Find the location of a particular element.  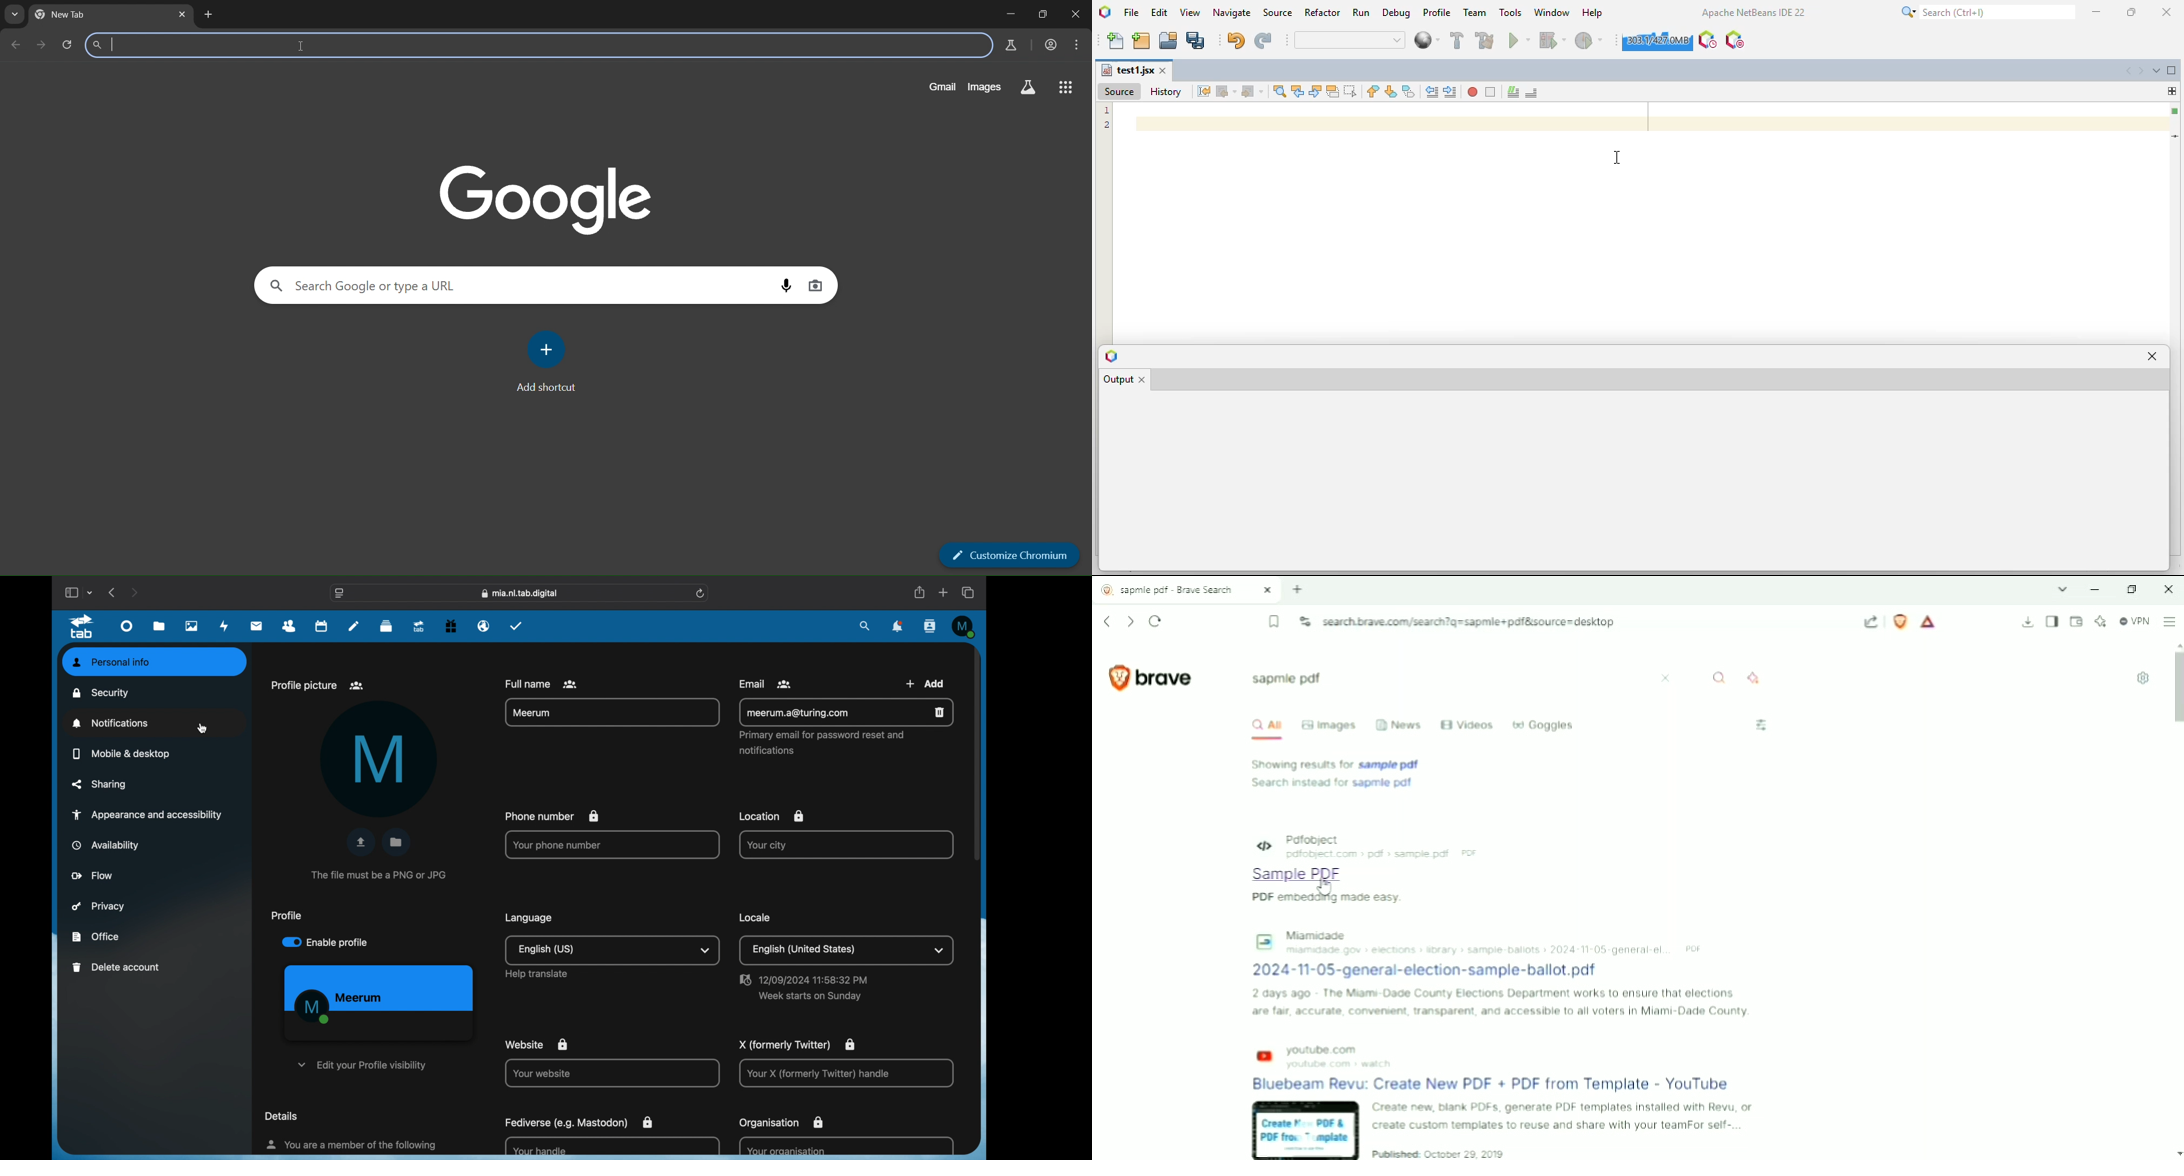

primary email for password reset and notifications is located at coordinates (822, 743).